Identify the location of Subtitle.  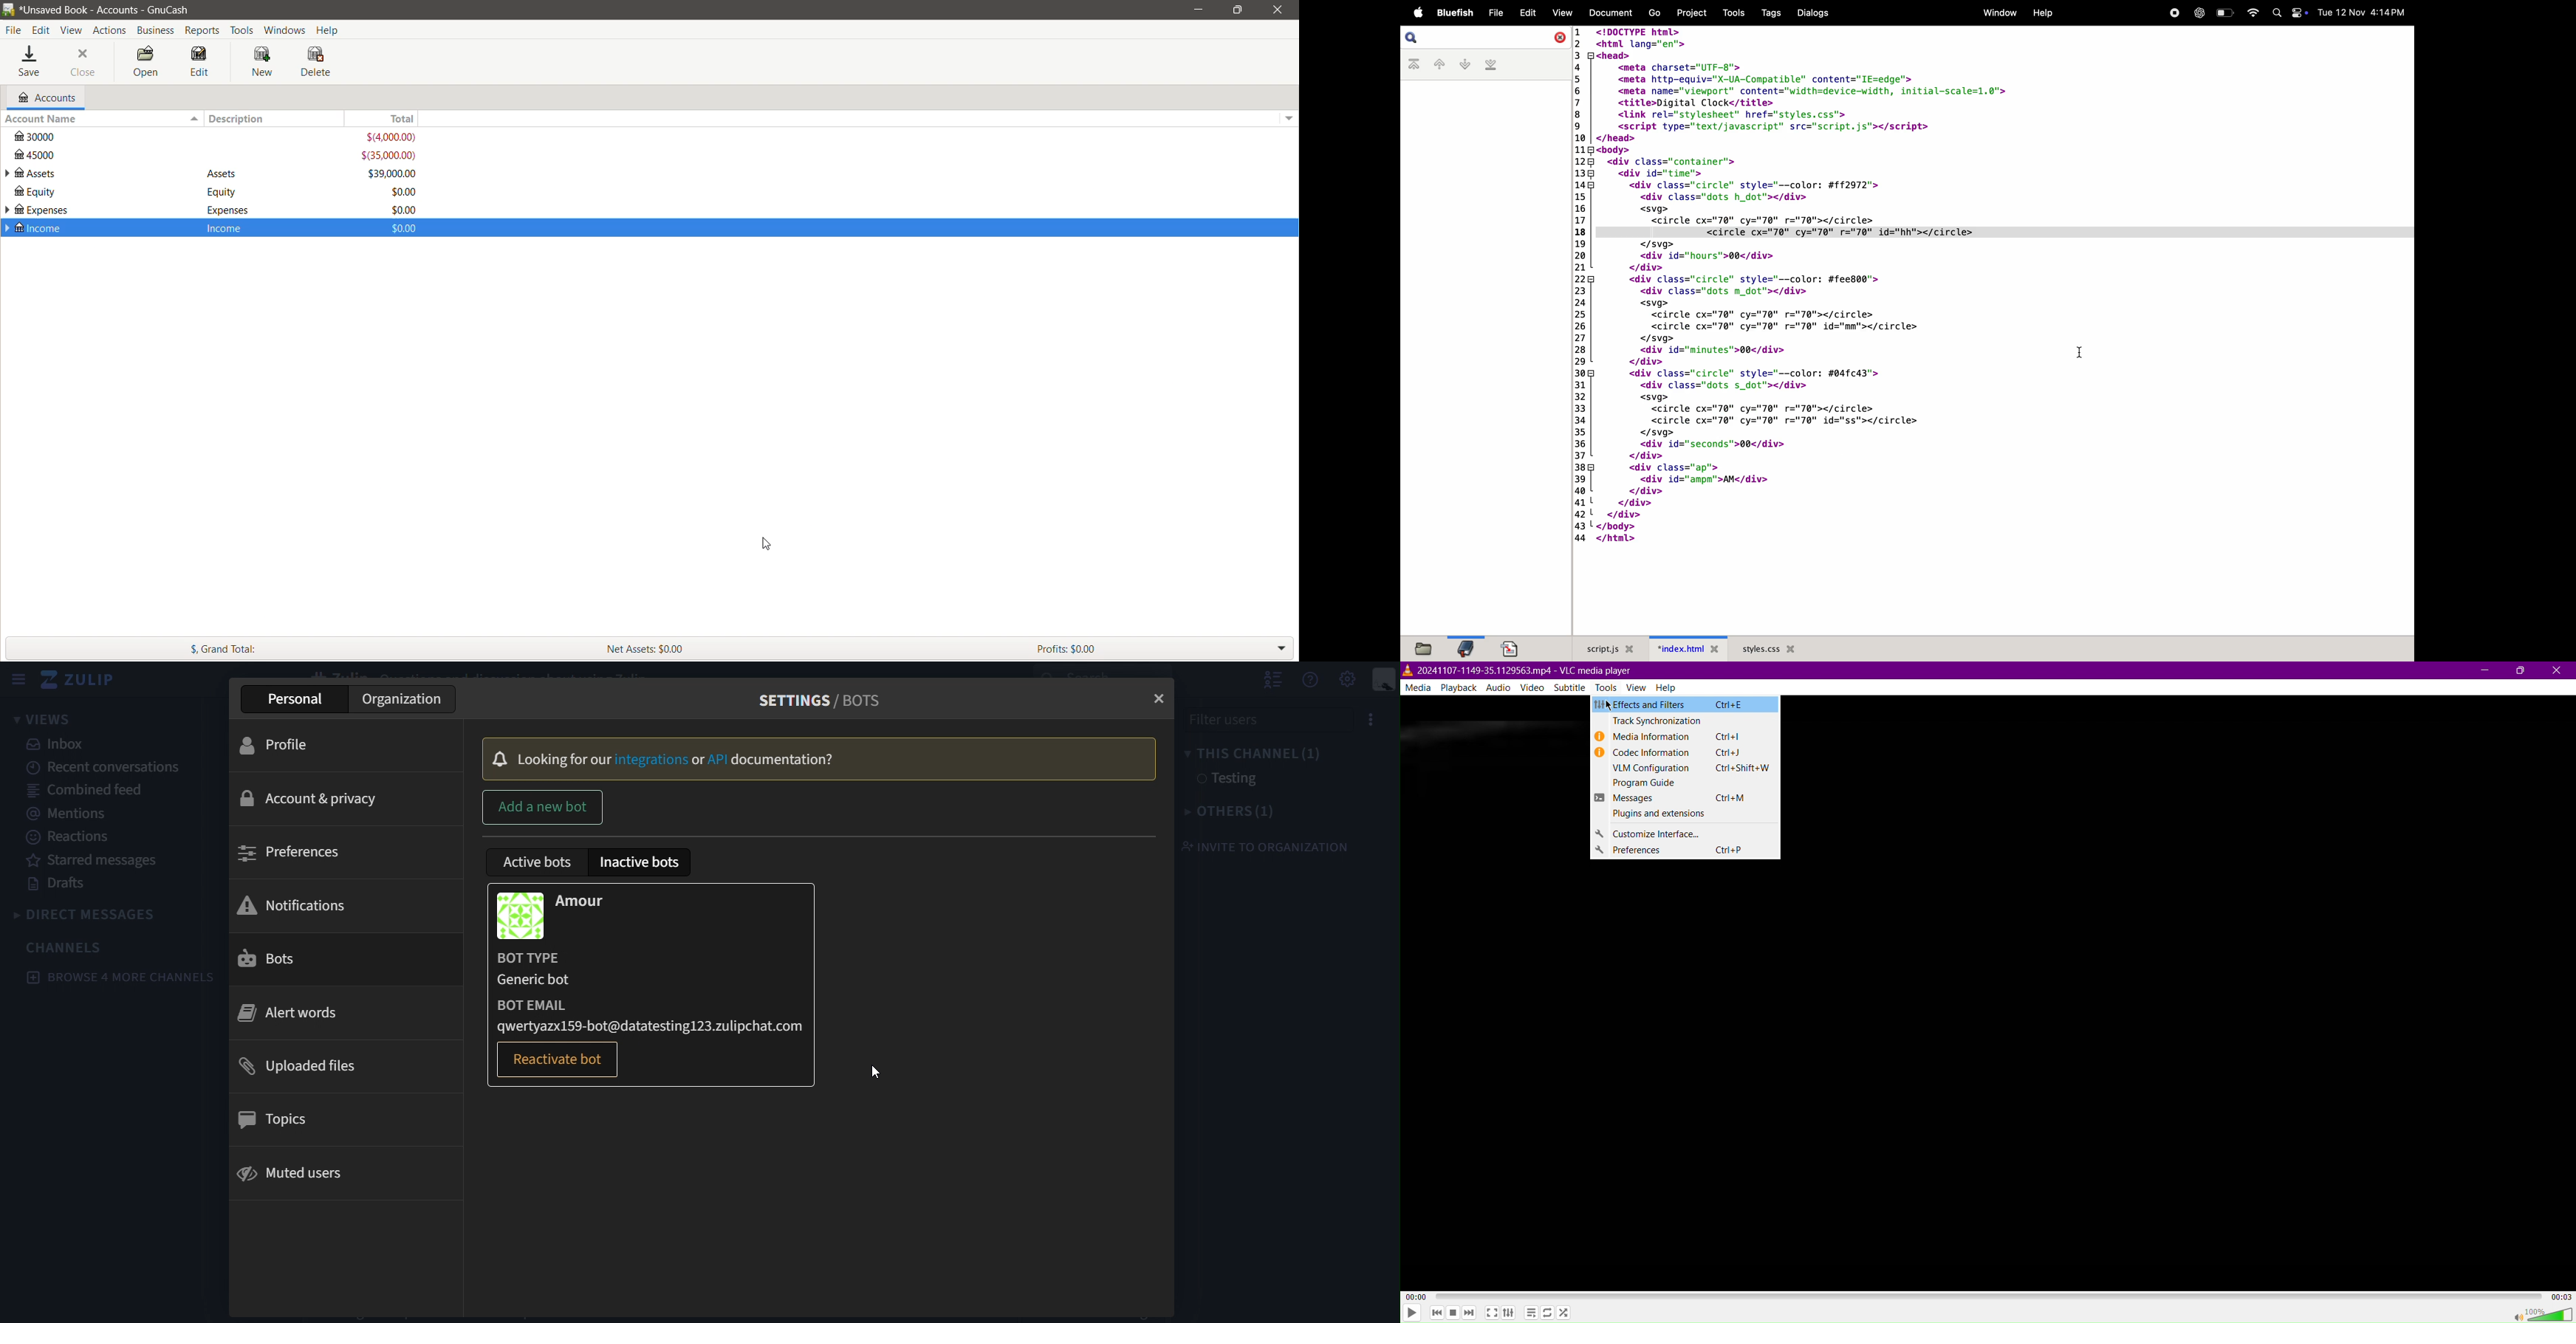
(1571, 687).